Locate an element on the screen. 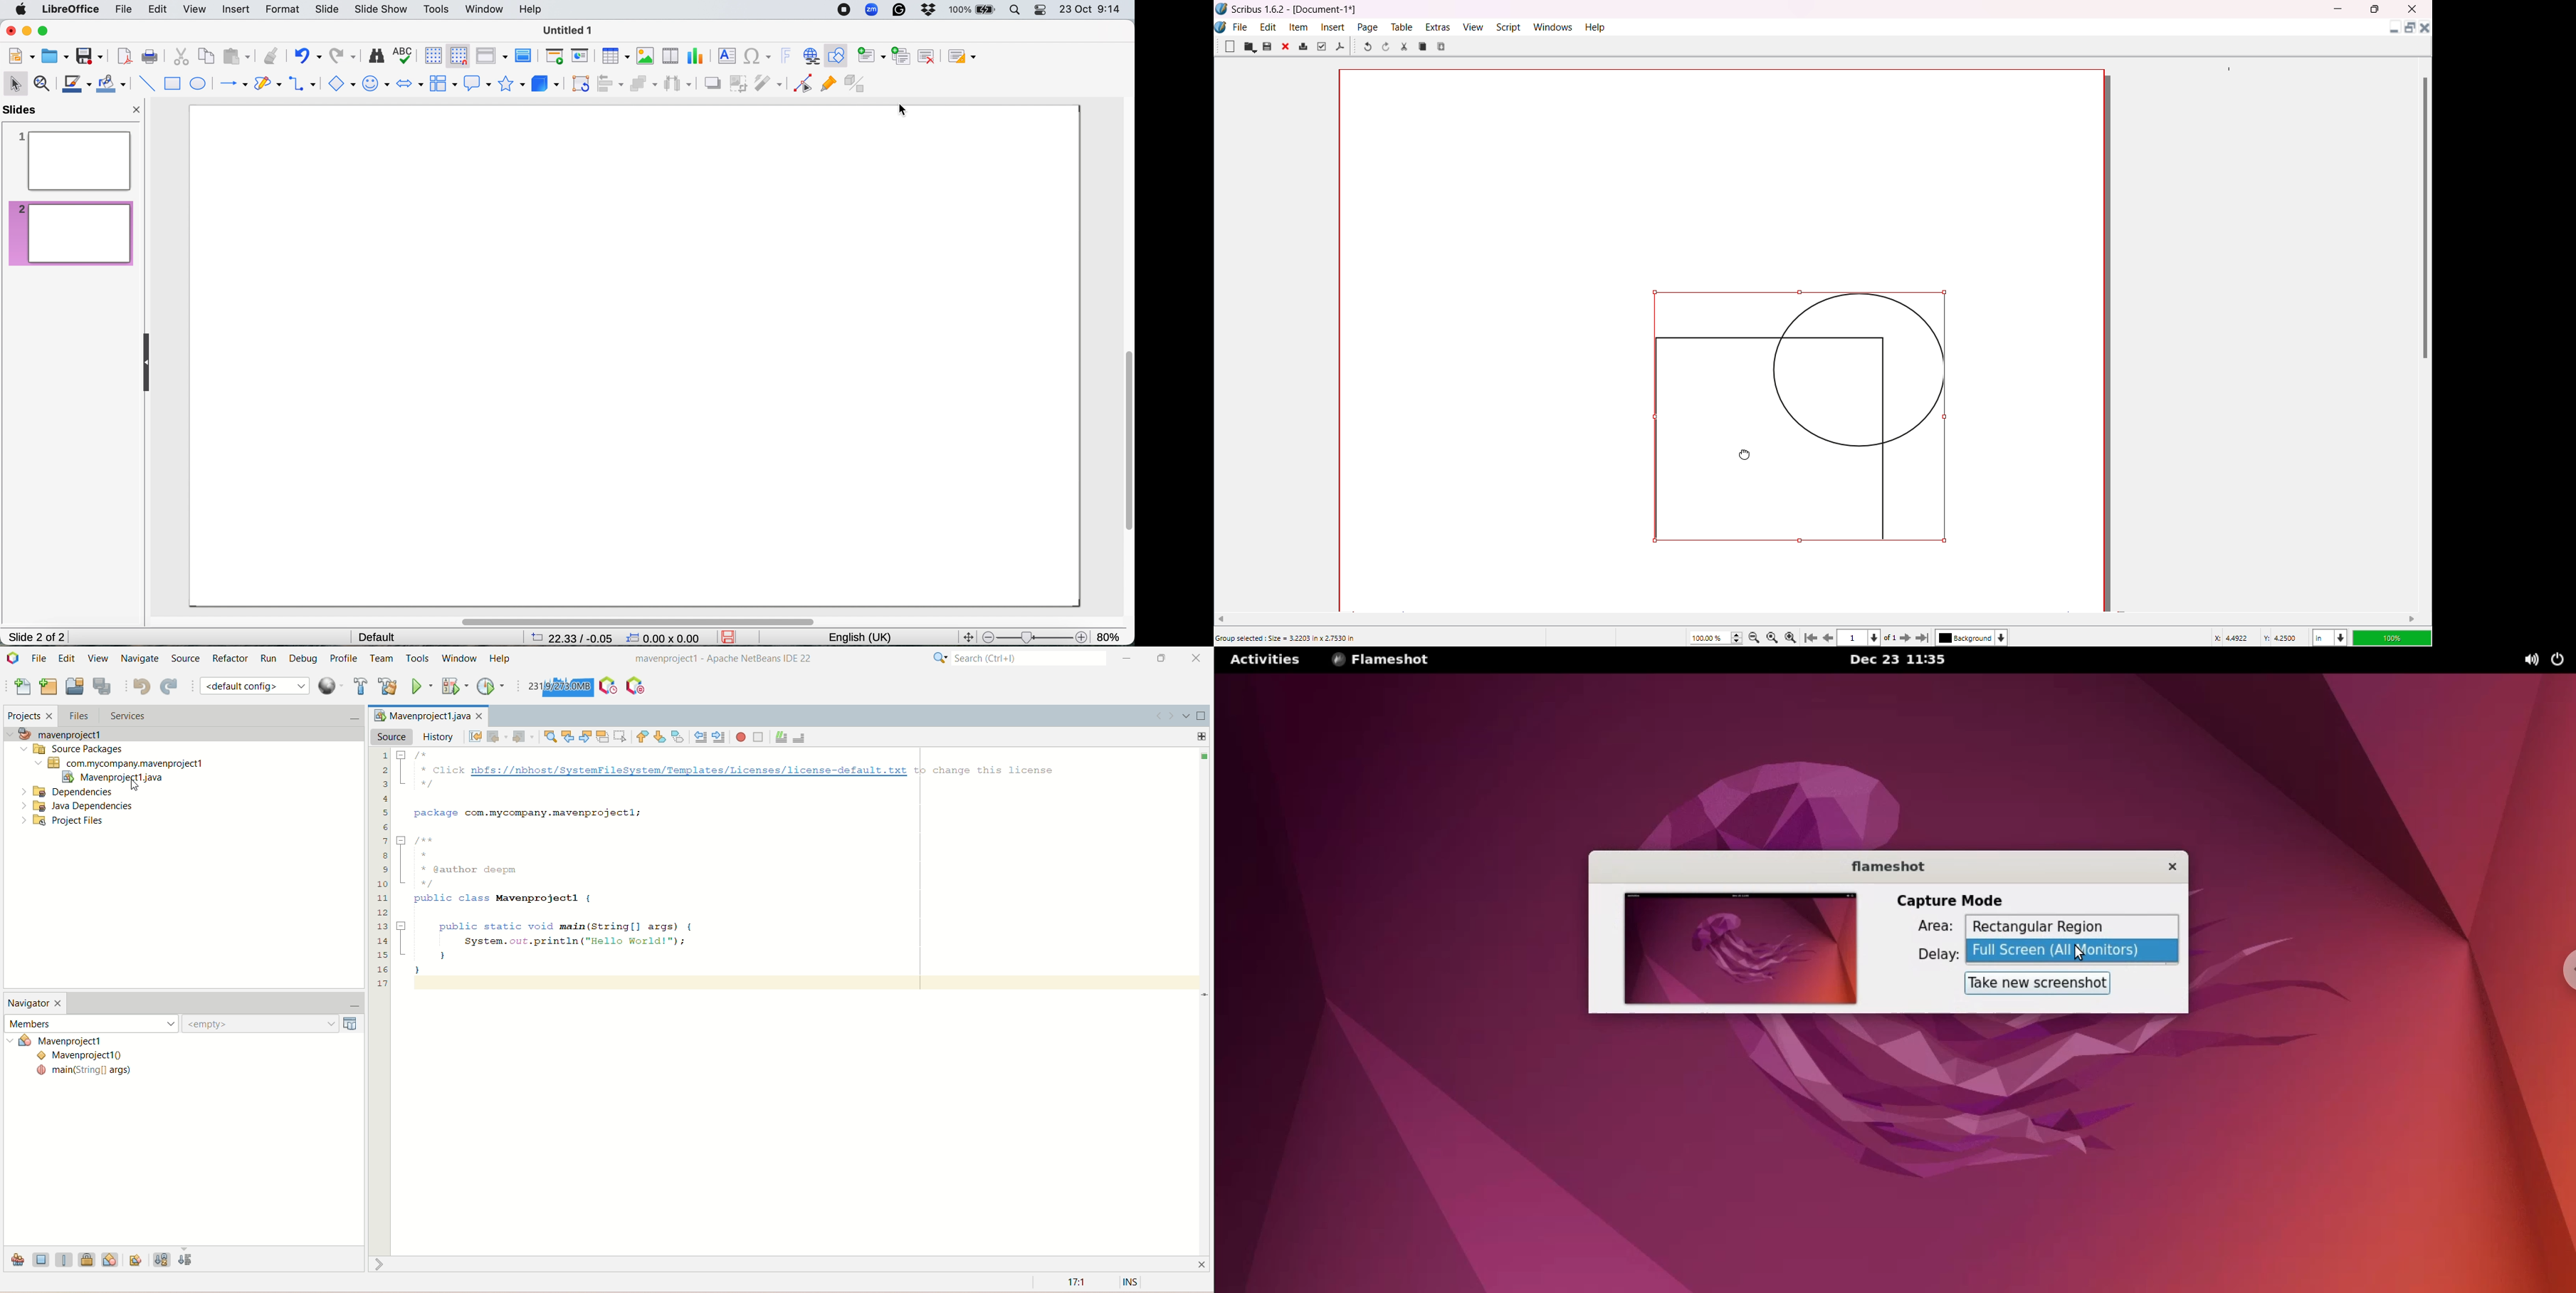 The image size is (2576, 1316). current slide is located at coordinates (71, 159).